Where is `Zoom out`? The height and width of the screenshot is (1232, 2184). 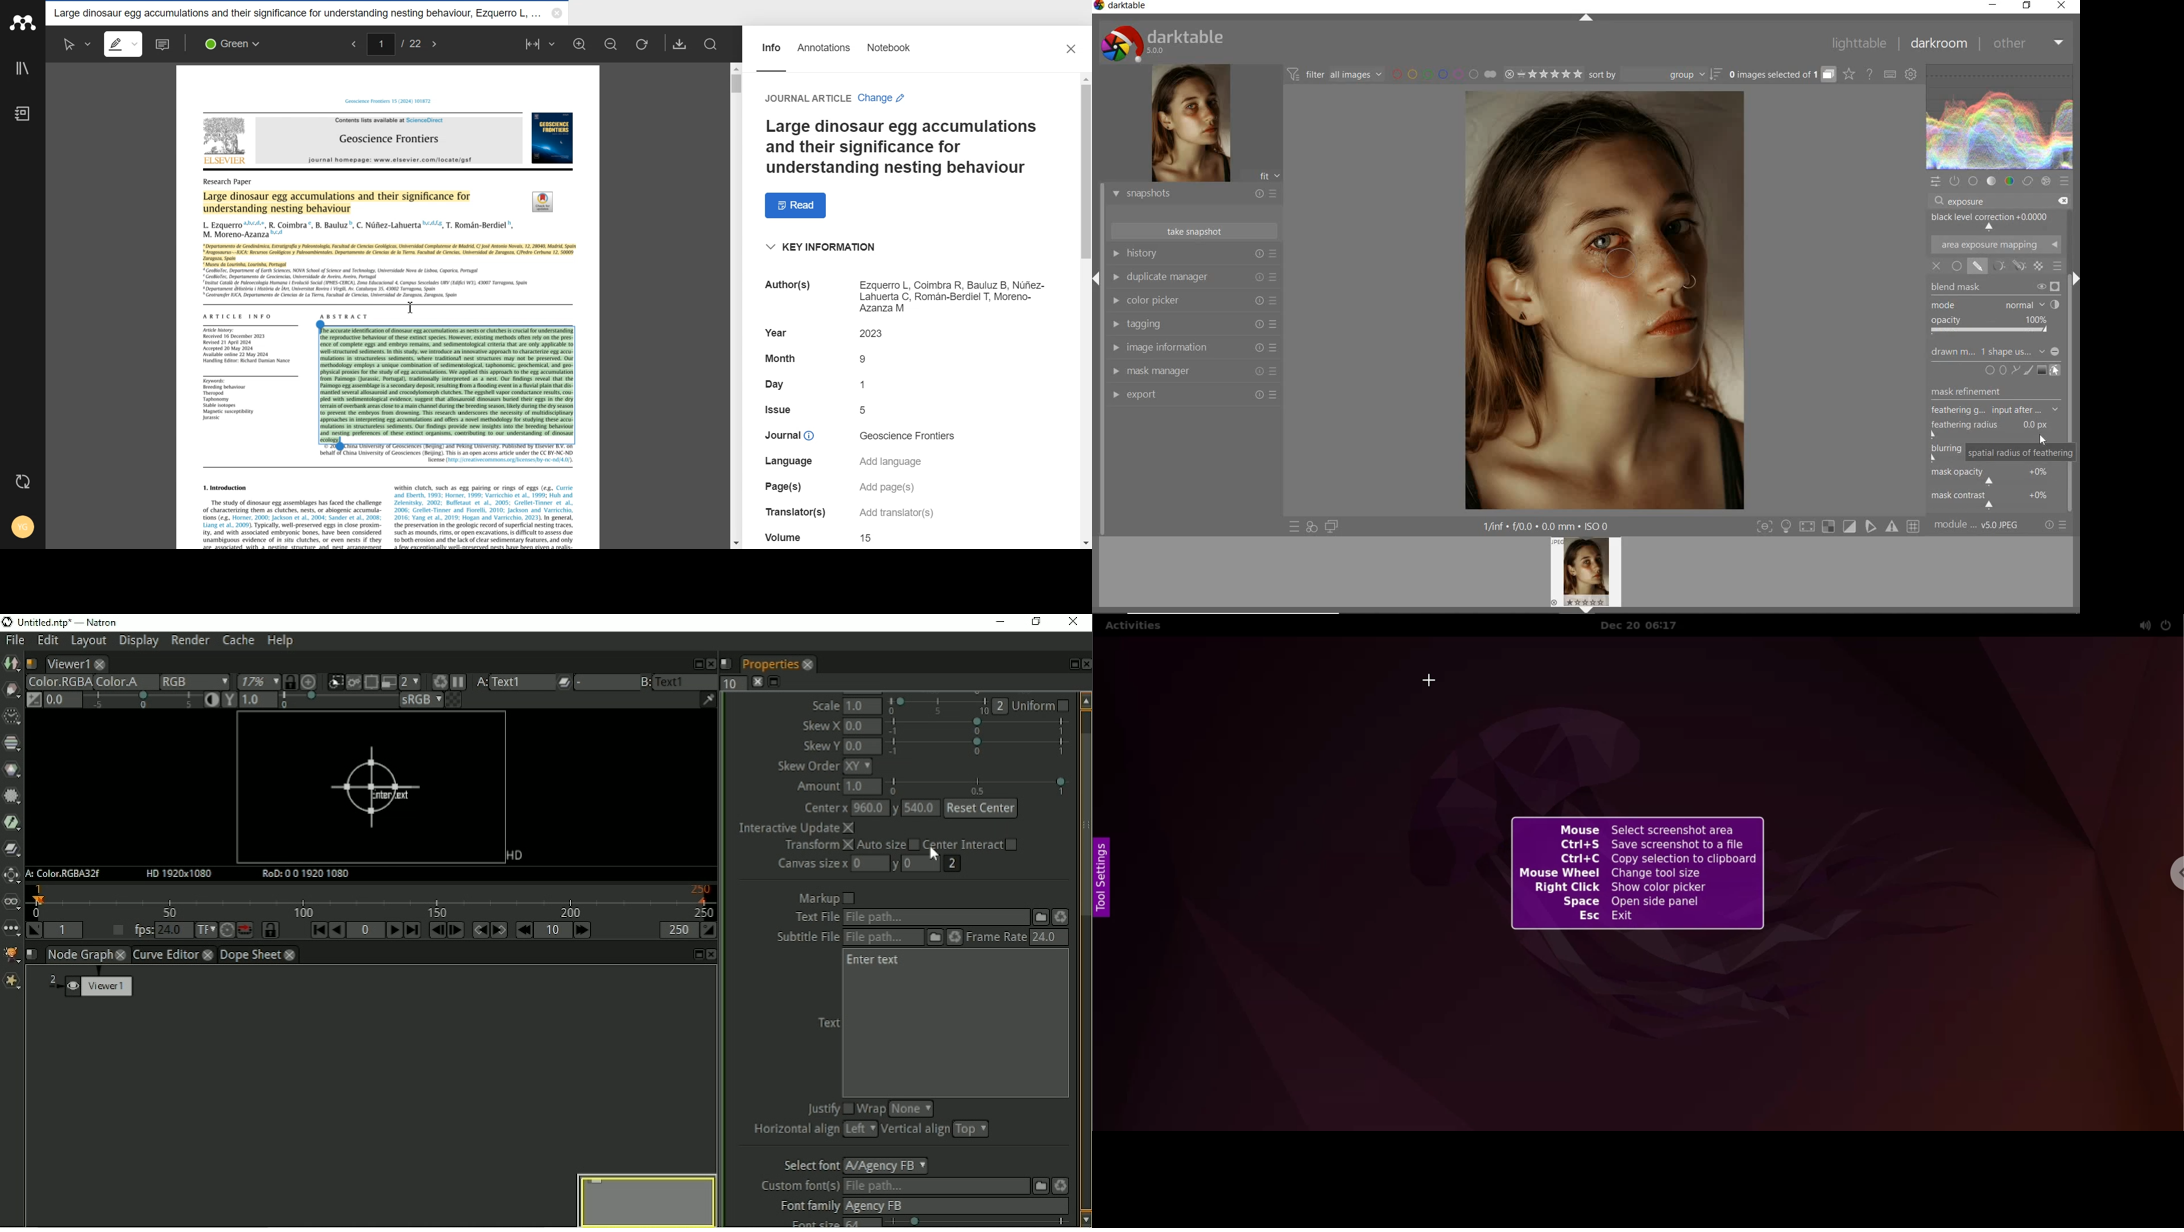
Zoom out is located at coordinates (611, 43).